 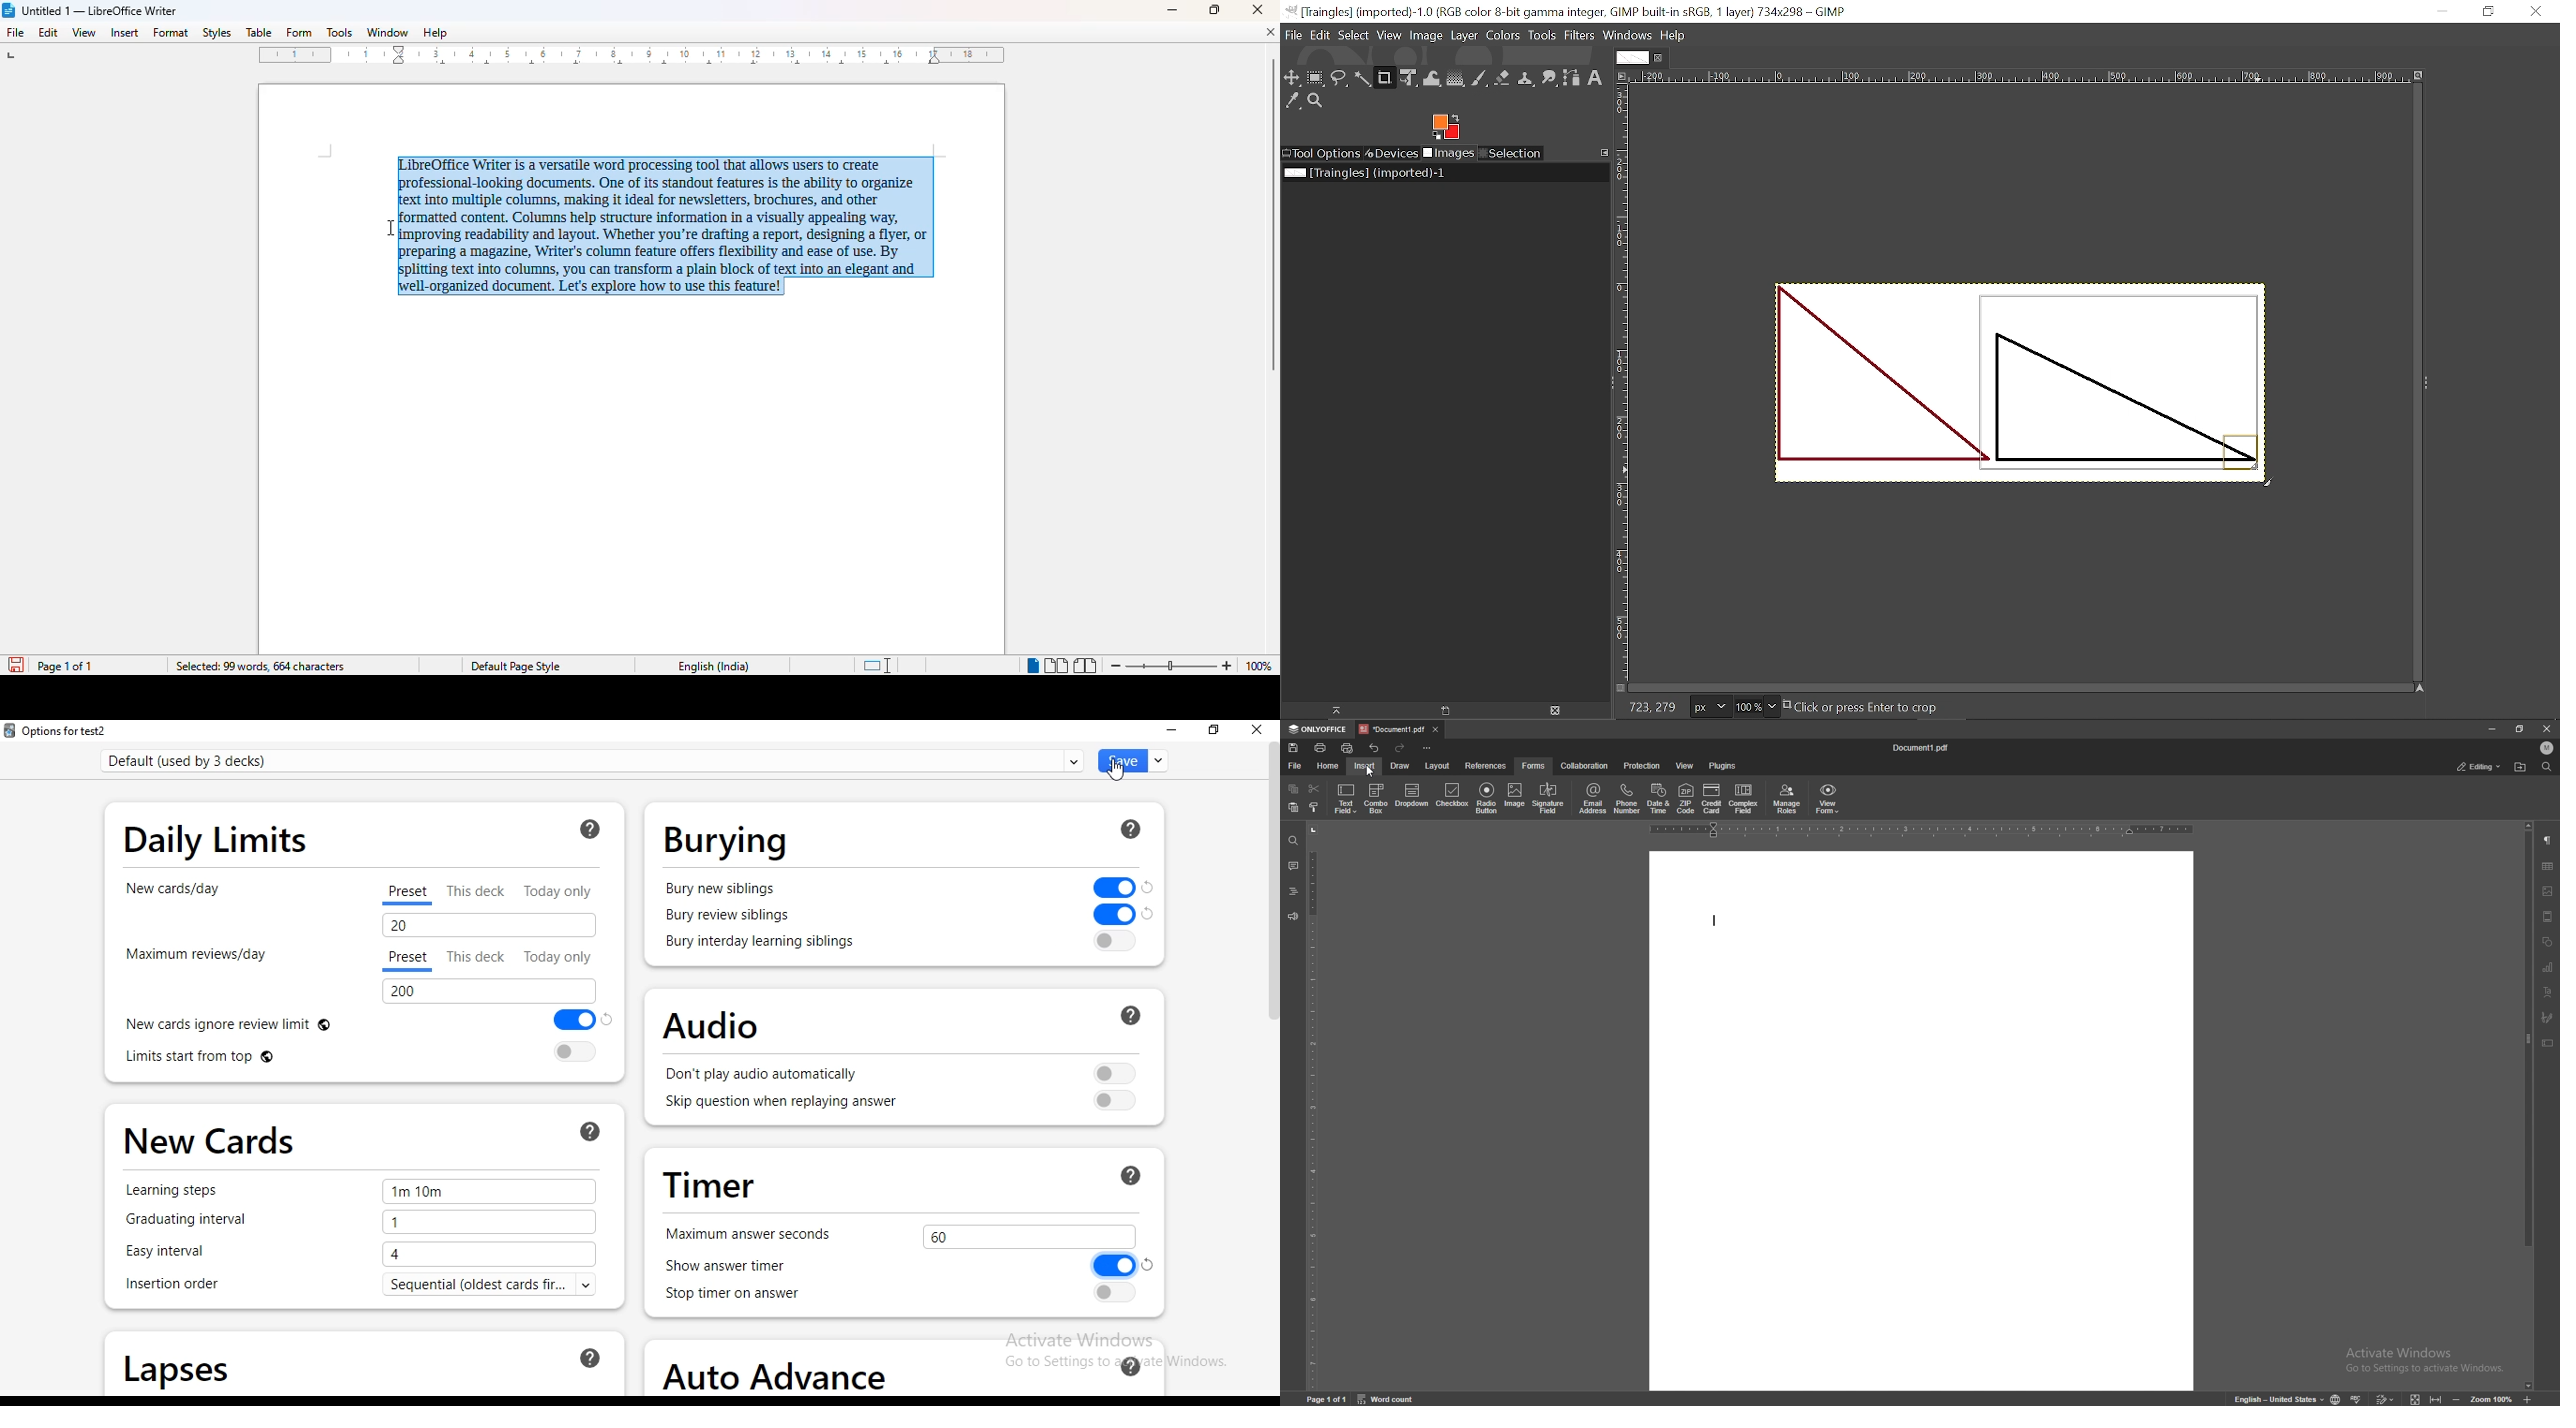 What do you see at coordinates (365, 837) in the screenshot?
I see `daily limits` at bounding box center [365, 837].